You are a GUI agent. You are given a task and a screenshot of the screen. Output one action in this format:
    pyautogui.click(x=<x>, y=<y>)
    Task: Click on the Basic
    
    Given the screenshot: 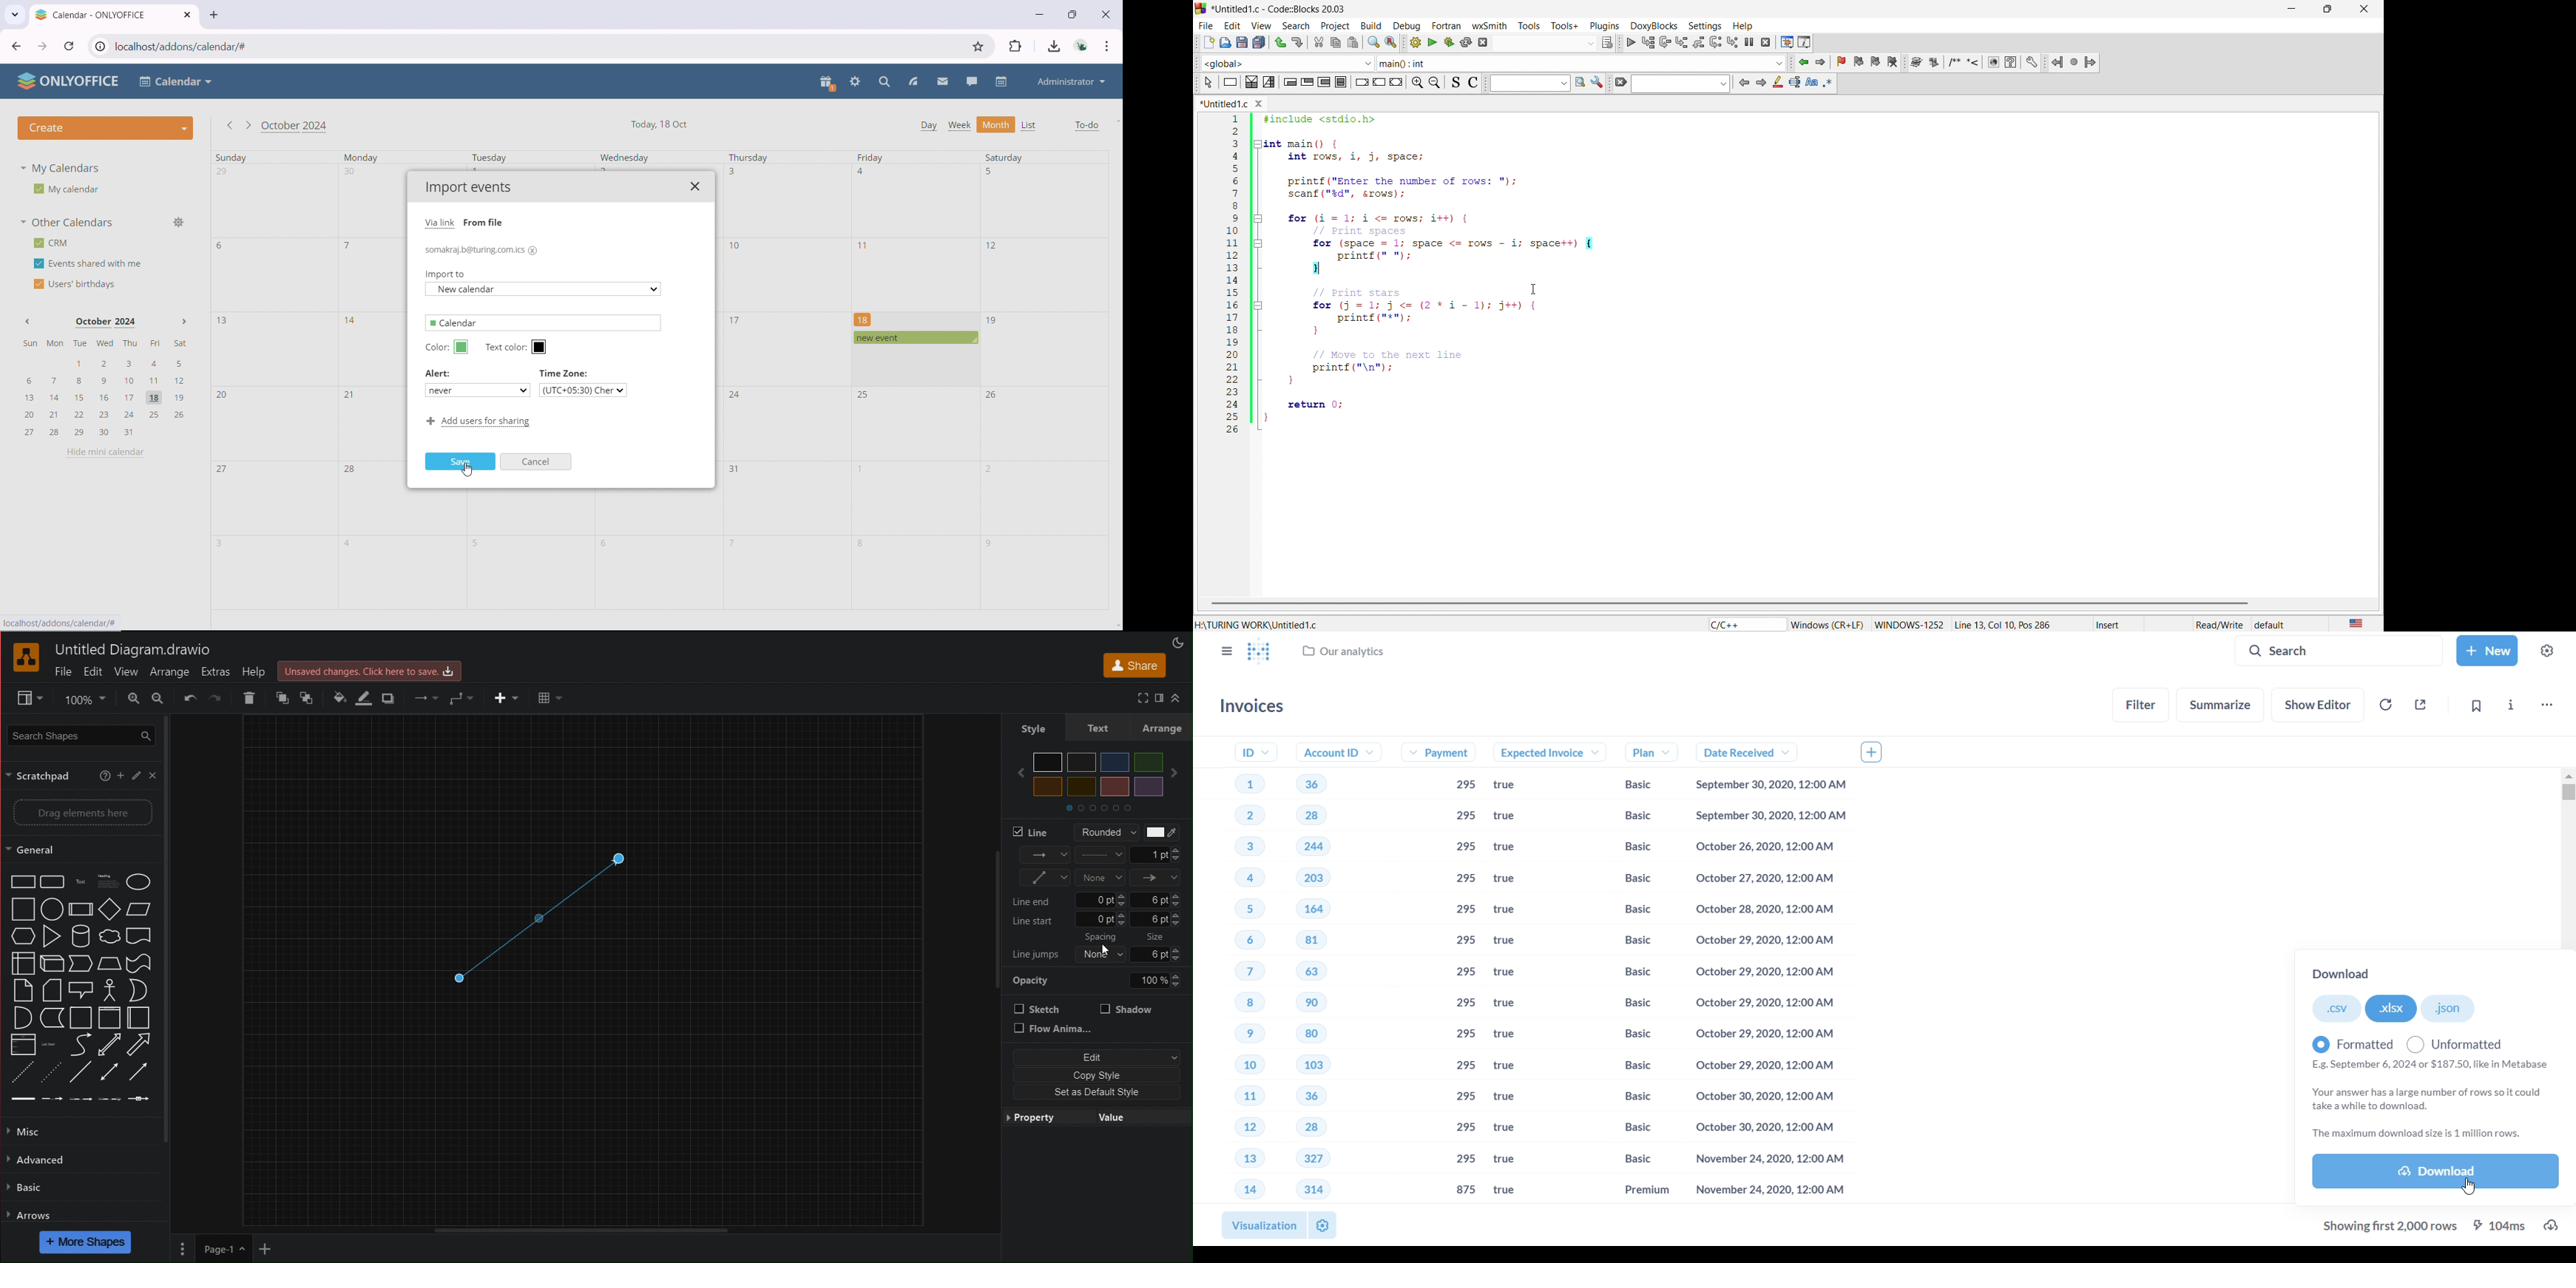 What is the action you would take?
    pyautogui.click(x=1626, y=848)
    